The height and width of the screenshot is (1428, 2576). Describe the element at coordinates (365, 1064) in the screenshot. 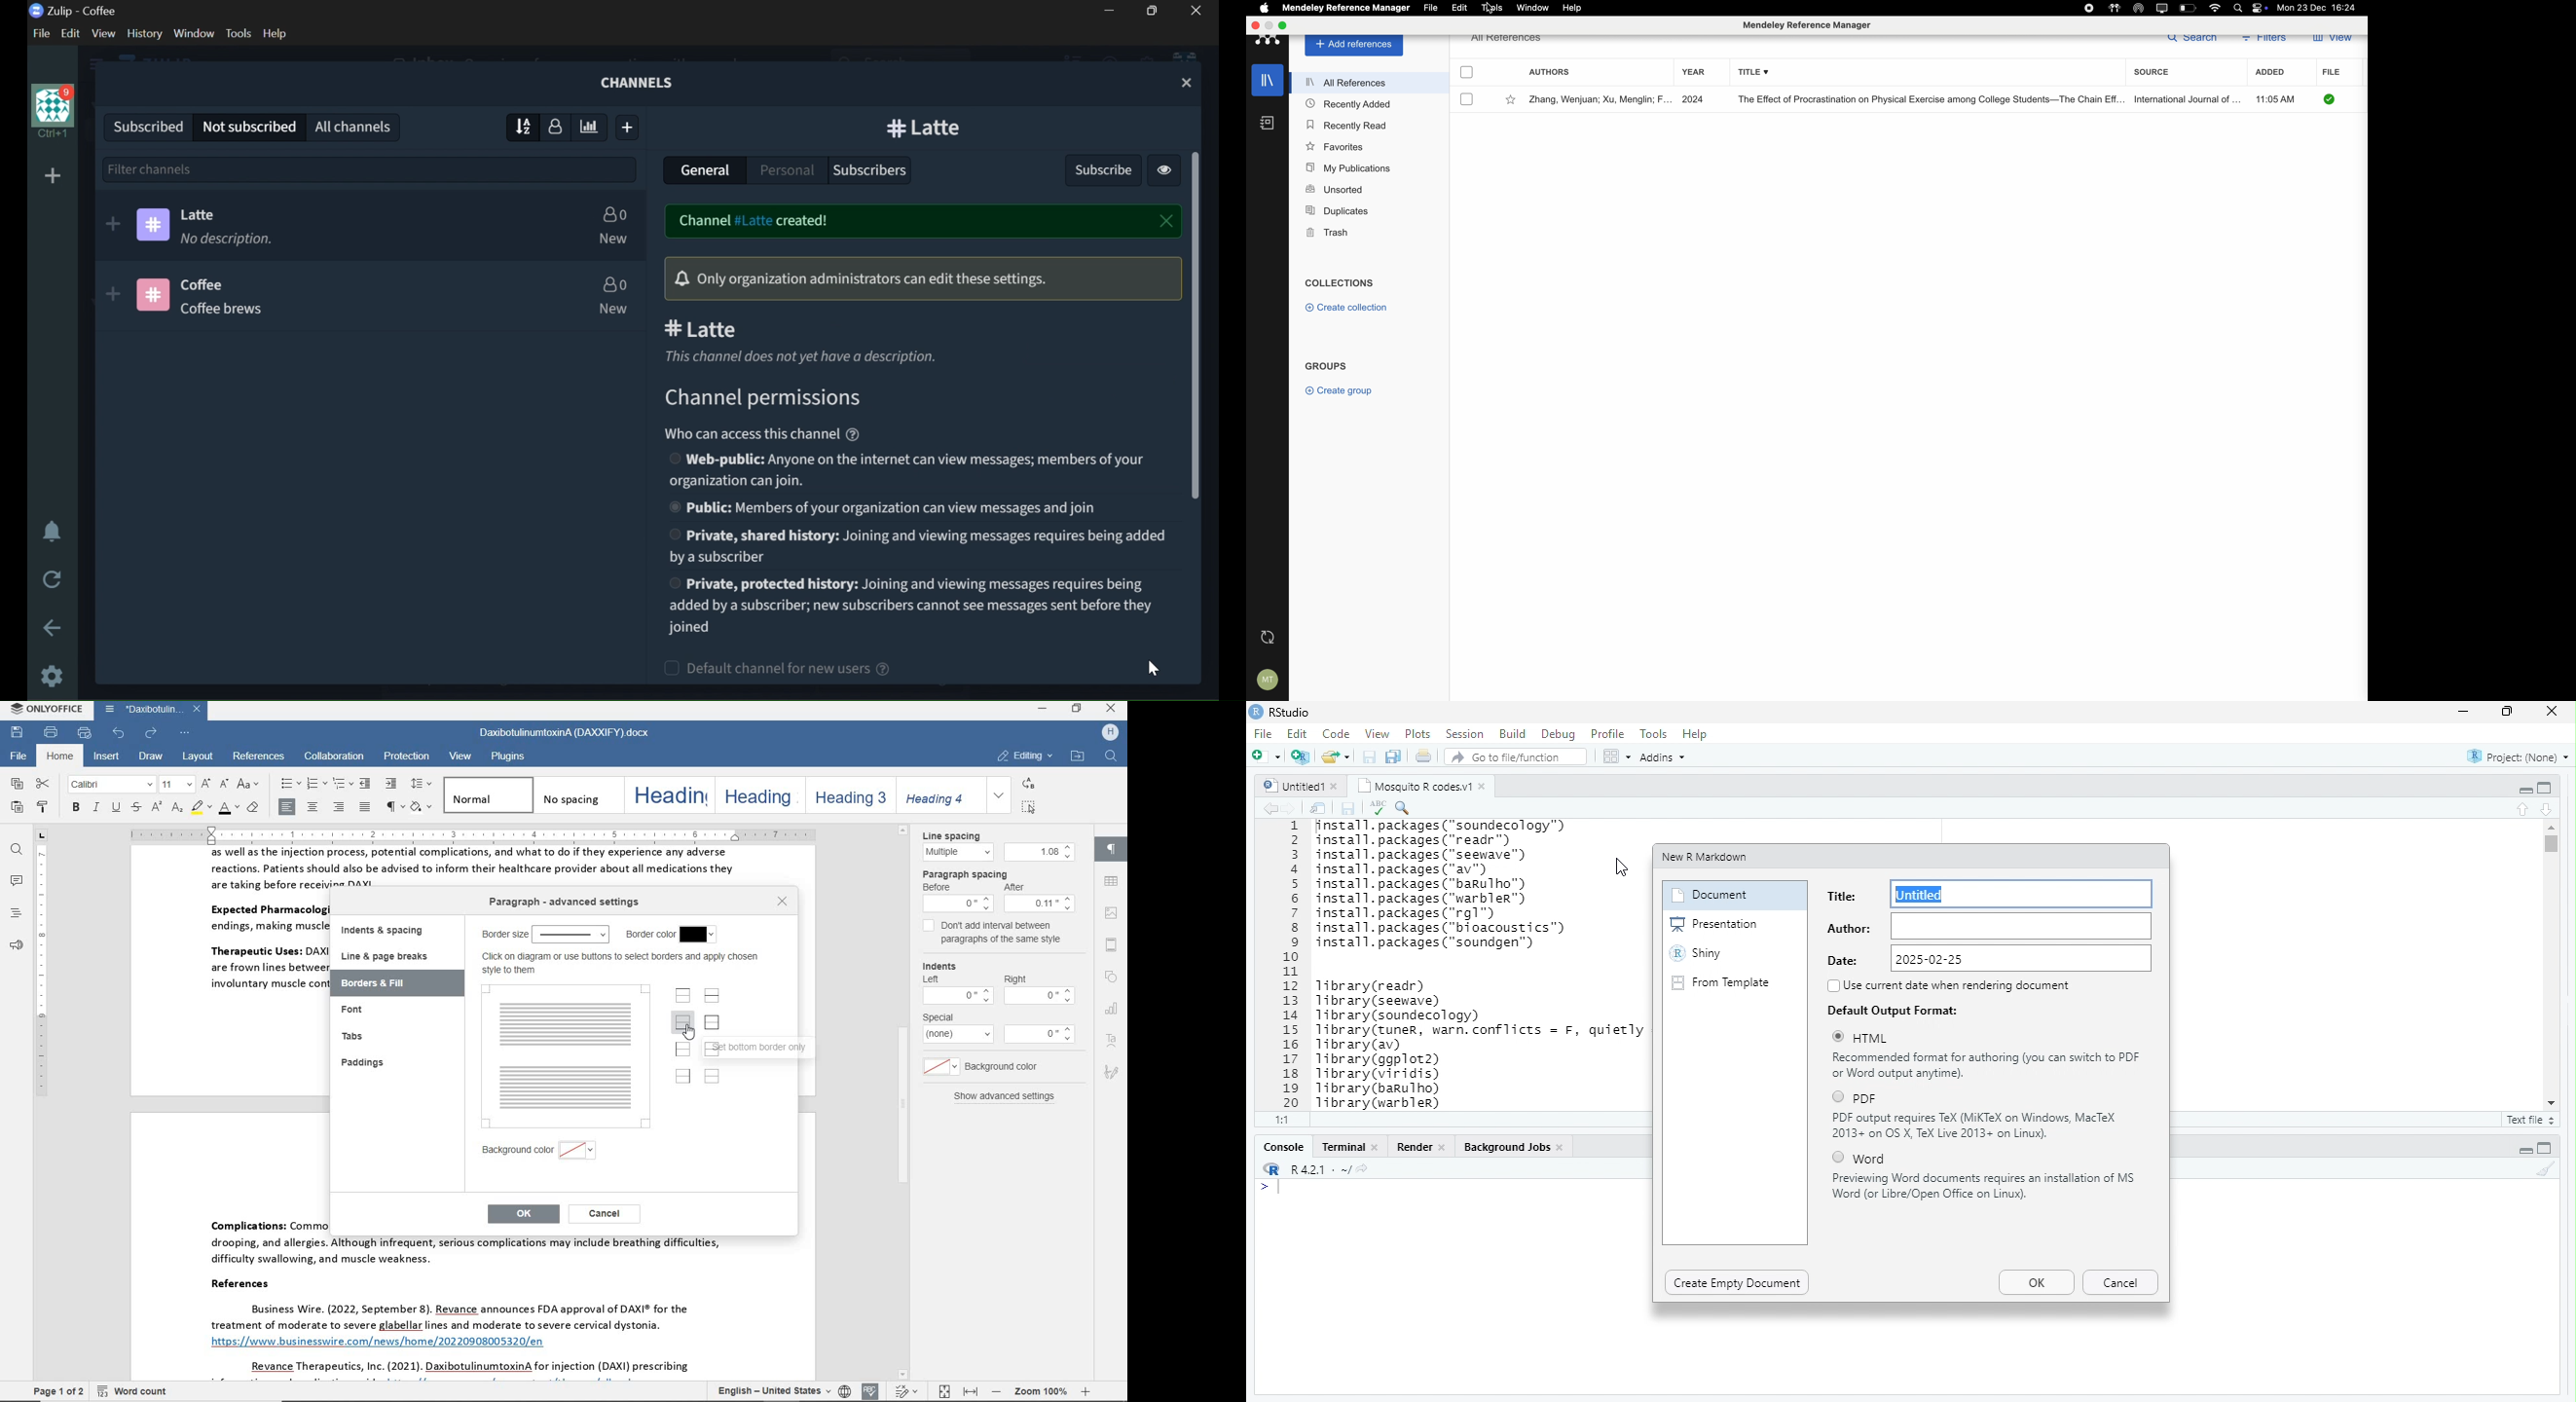

I see `paddings` at that location.